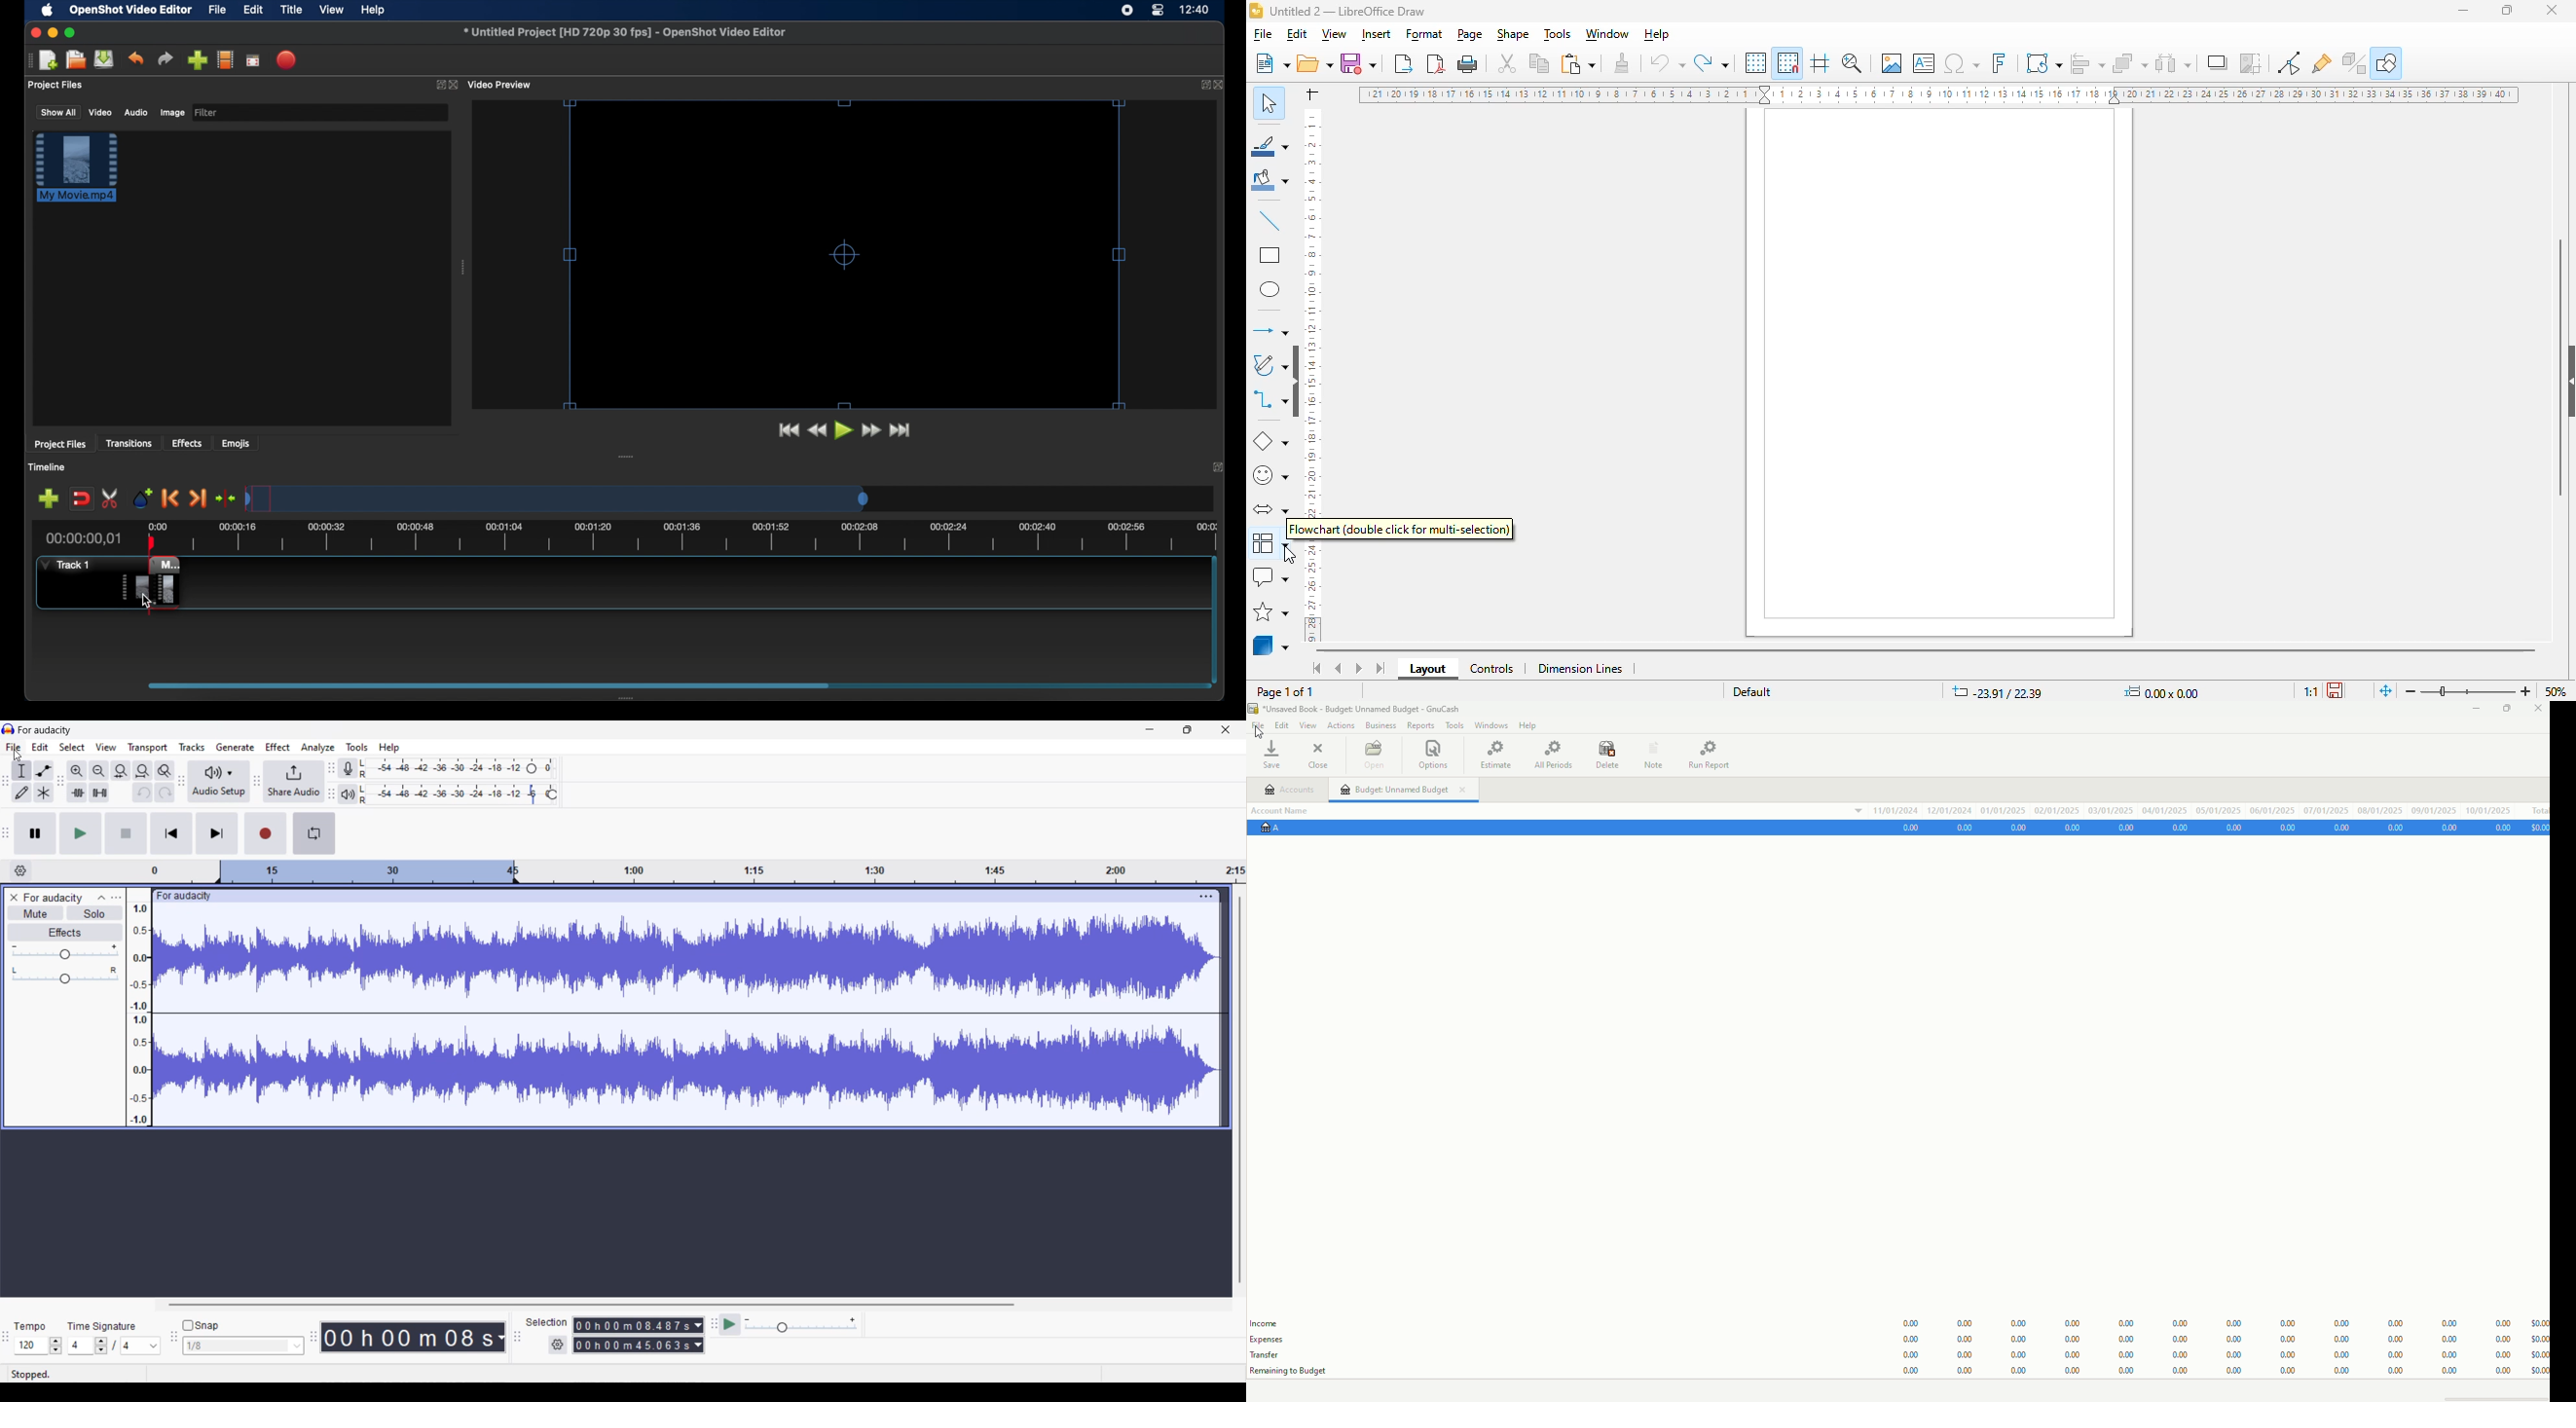 The image size is (2576, 1428). I want to click on track 1, so click(64, 565).